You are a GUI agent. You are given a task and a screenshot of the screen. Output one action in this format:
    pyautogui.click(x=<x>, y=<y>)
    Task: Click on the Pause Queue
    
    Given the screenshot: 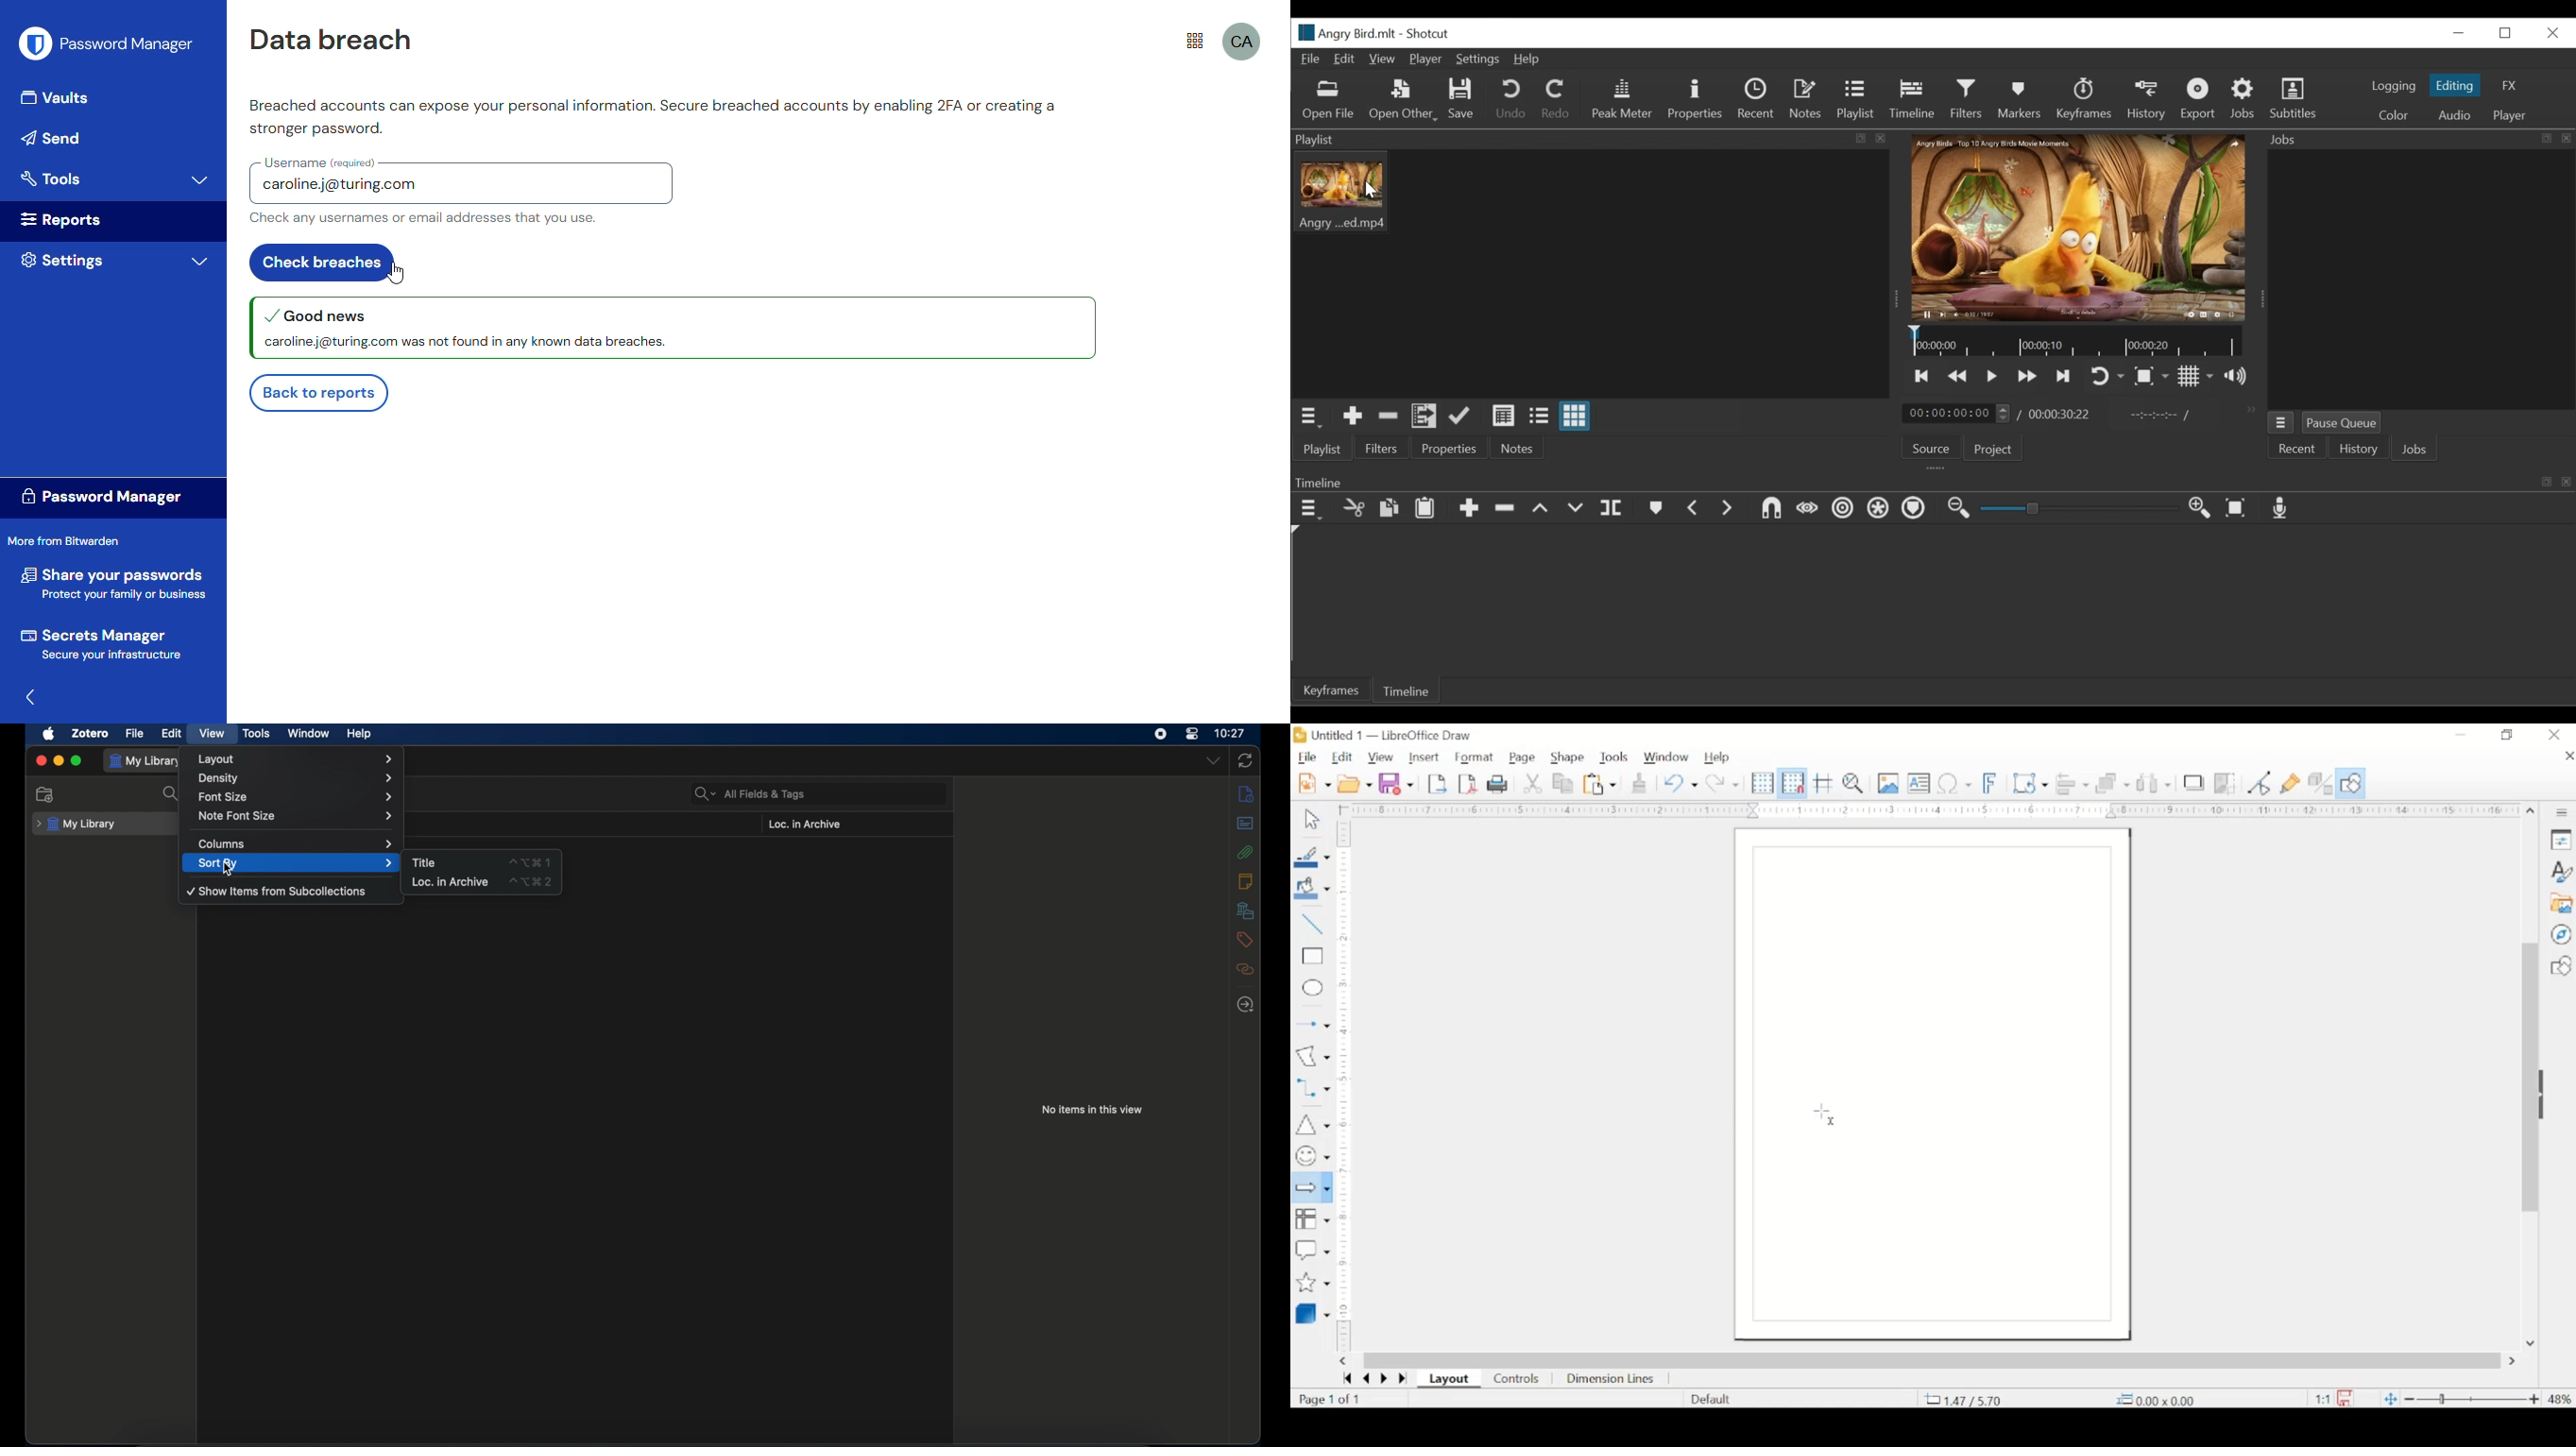 What is the action you would take?
    pyautogui.click(x=2344, y=423)
    